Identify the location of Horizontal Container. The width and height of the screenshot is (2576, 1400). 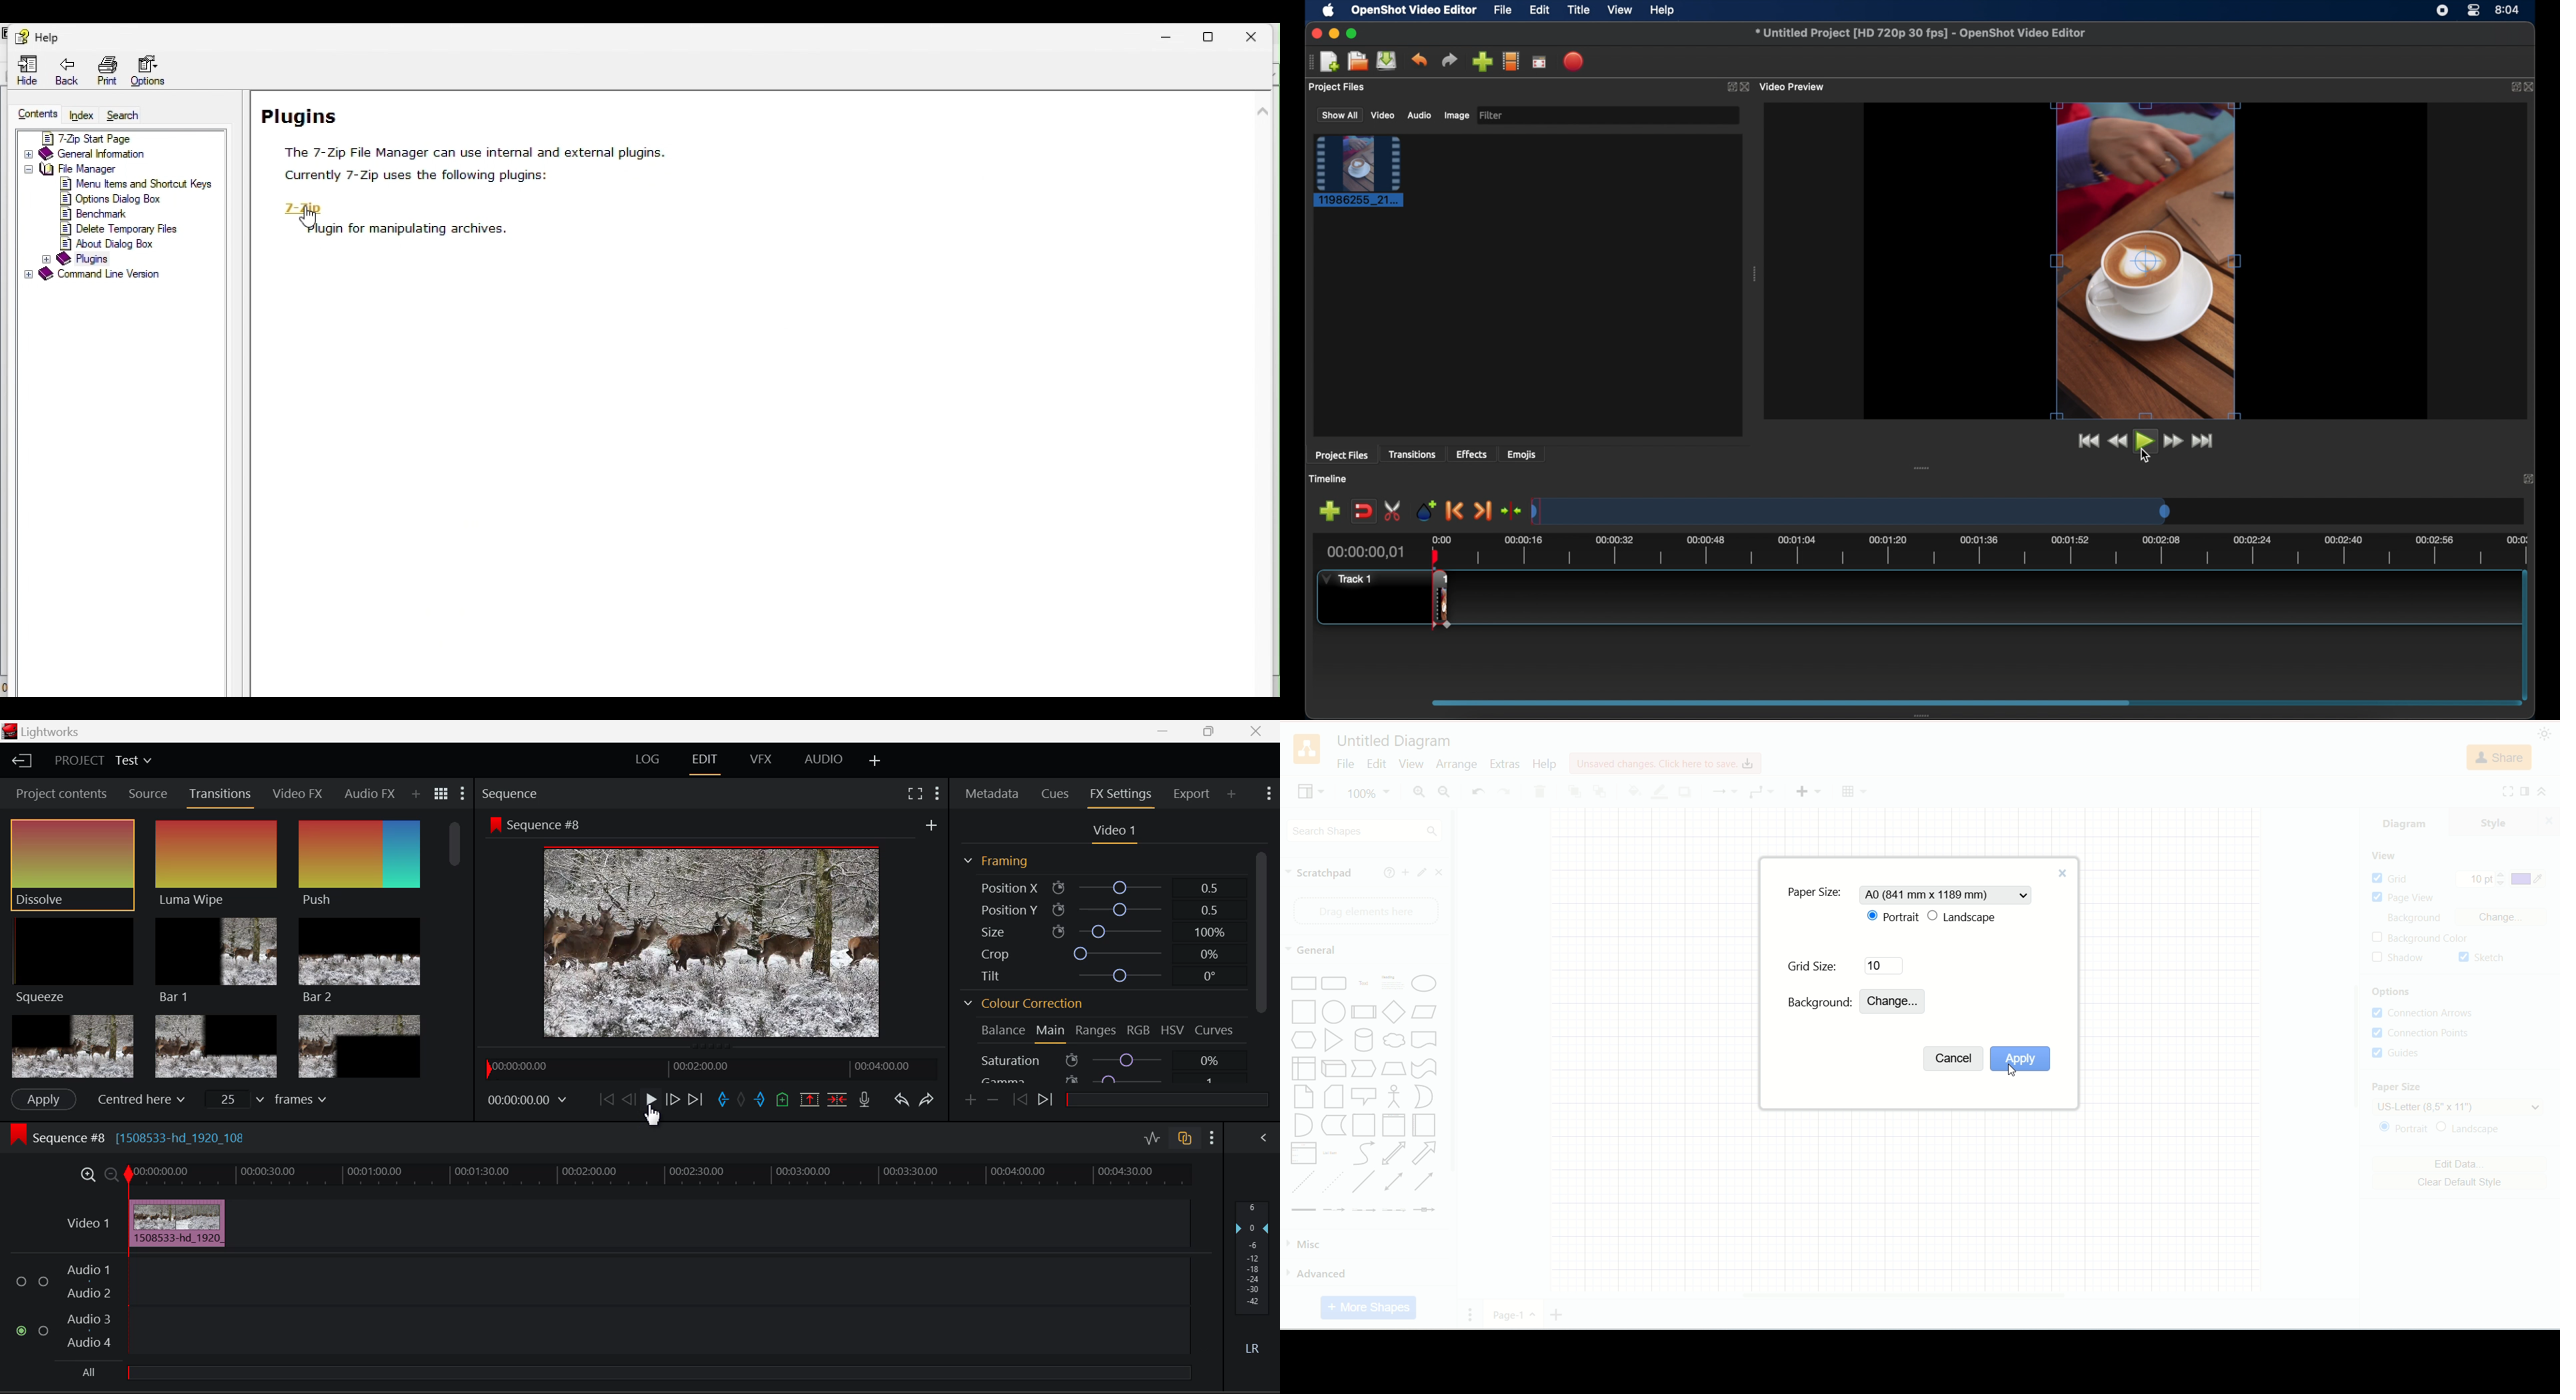
(1424, 1127).